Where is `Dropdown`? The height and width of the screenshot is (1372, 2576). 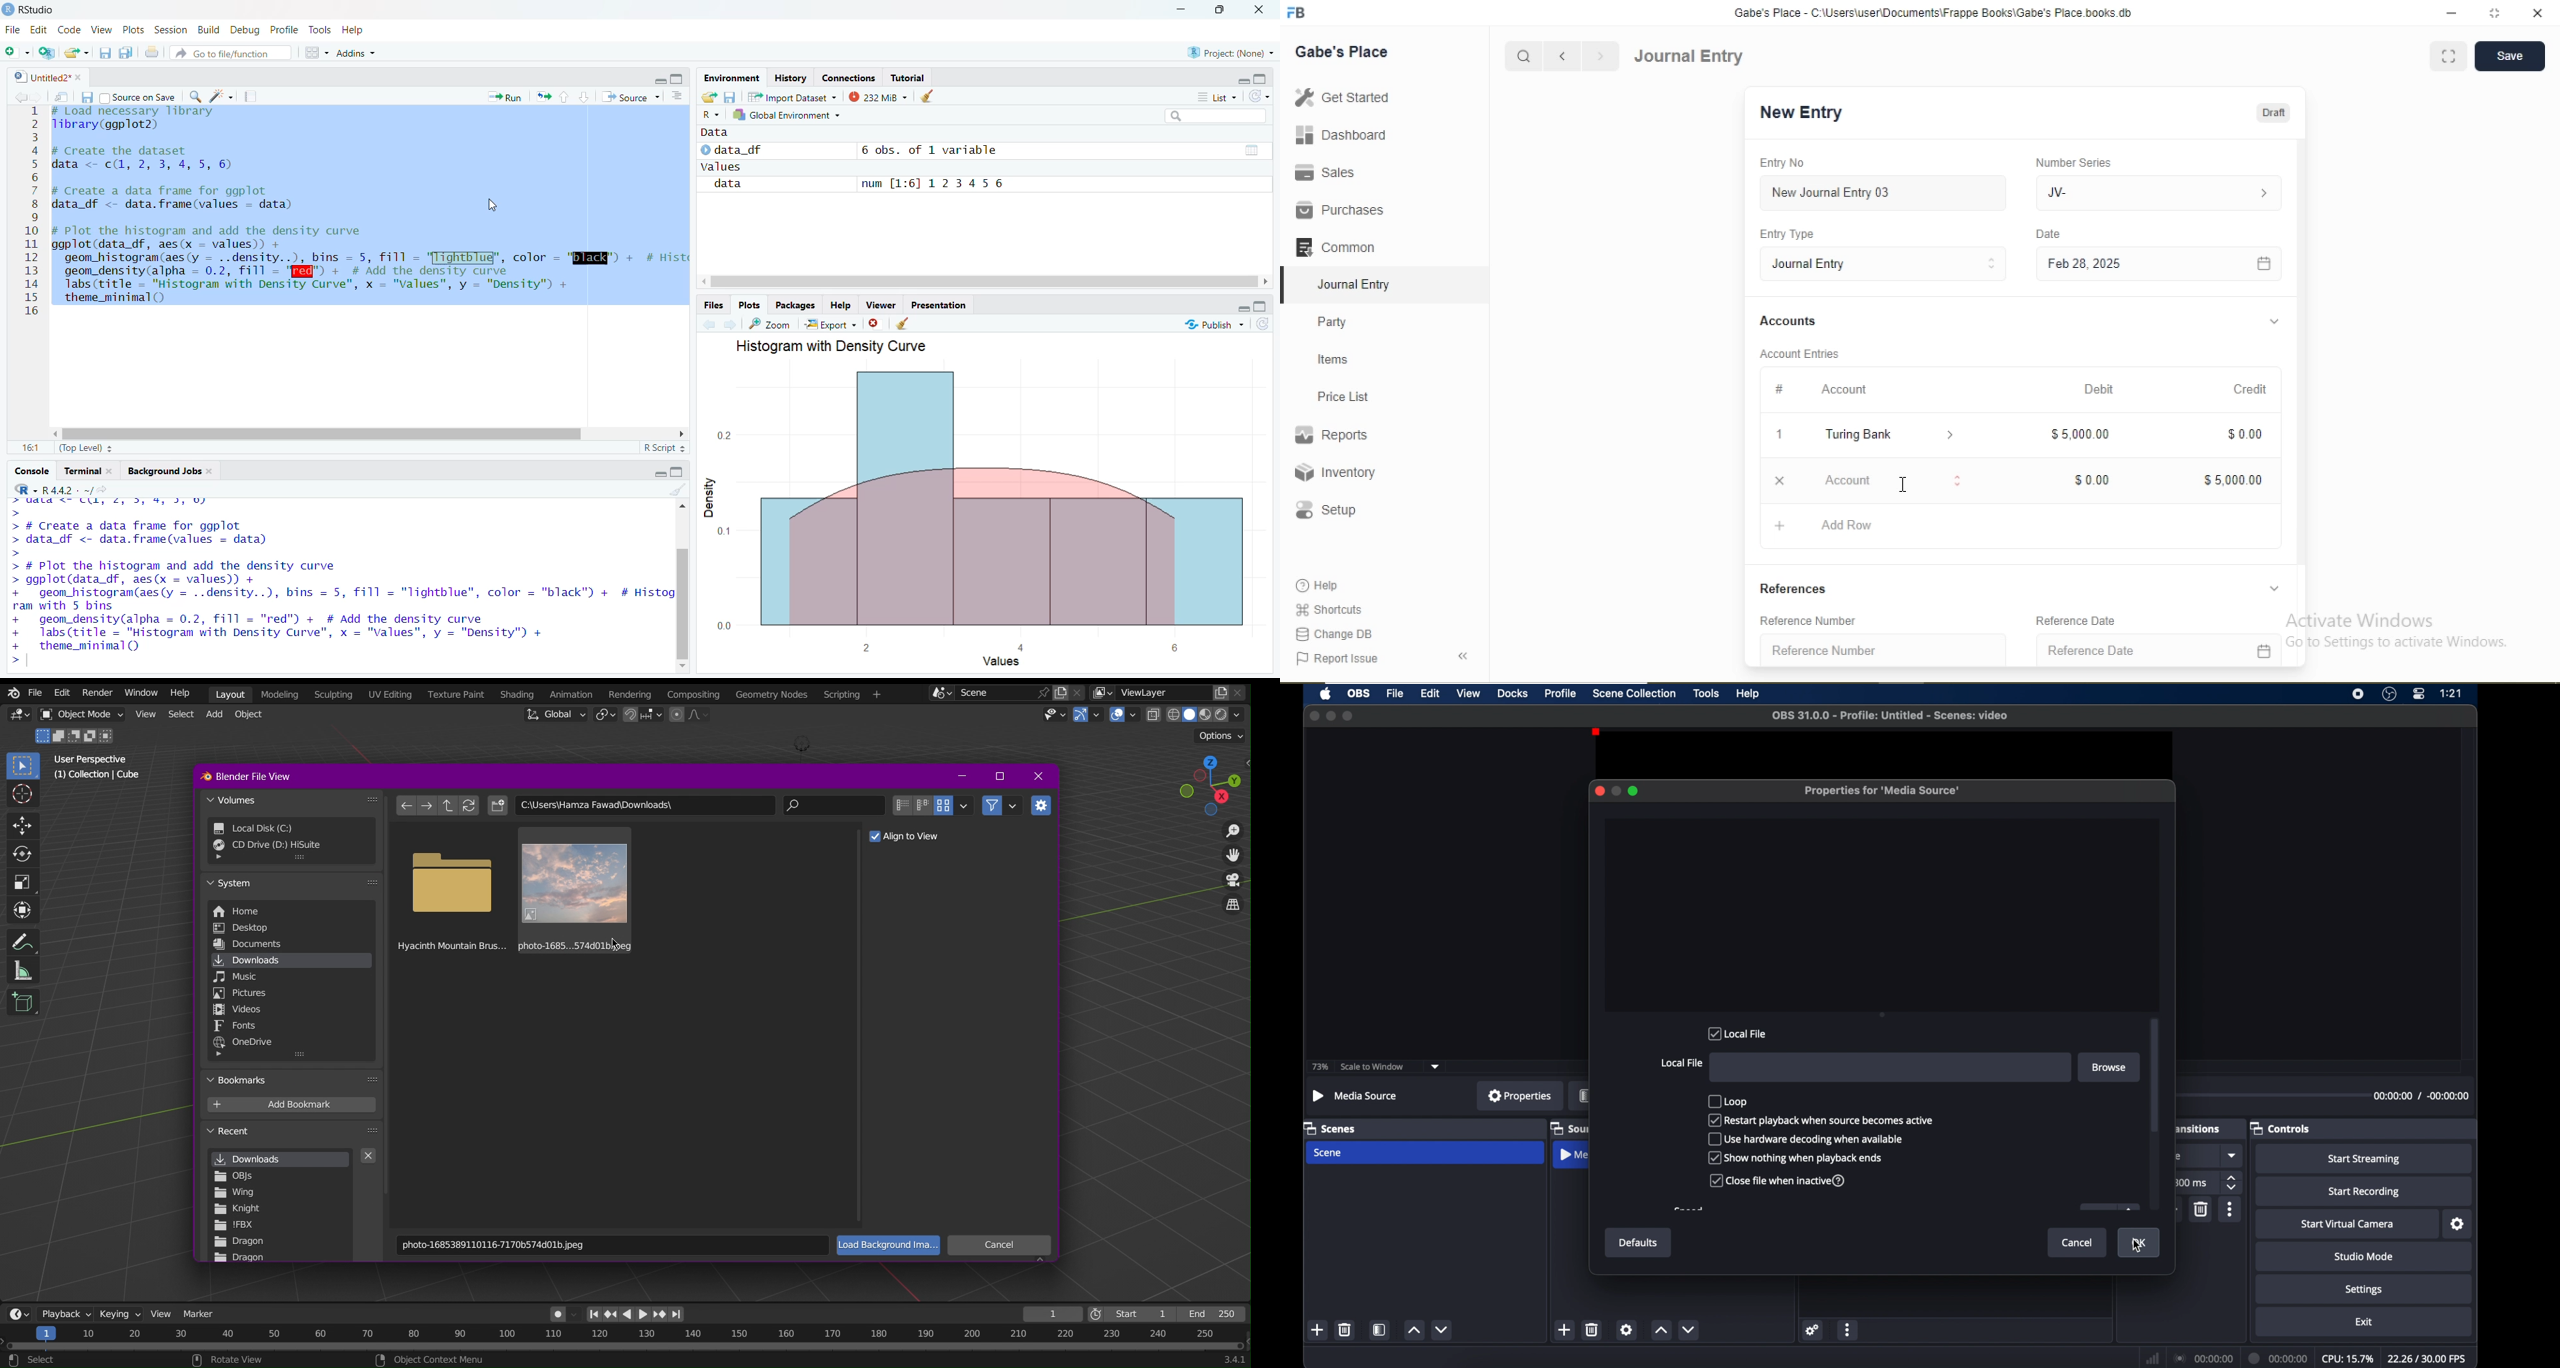
Dropdown is located at coordinates (1952, 436).